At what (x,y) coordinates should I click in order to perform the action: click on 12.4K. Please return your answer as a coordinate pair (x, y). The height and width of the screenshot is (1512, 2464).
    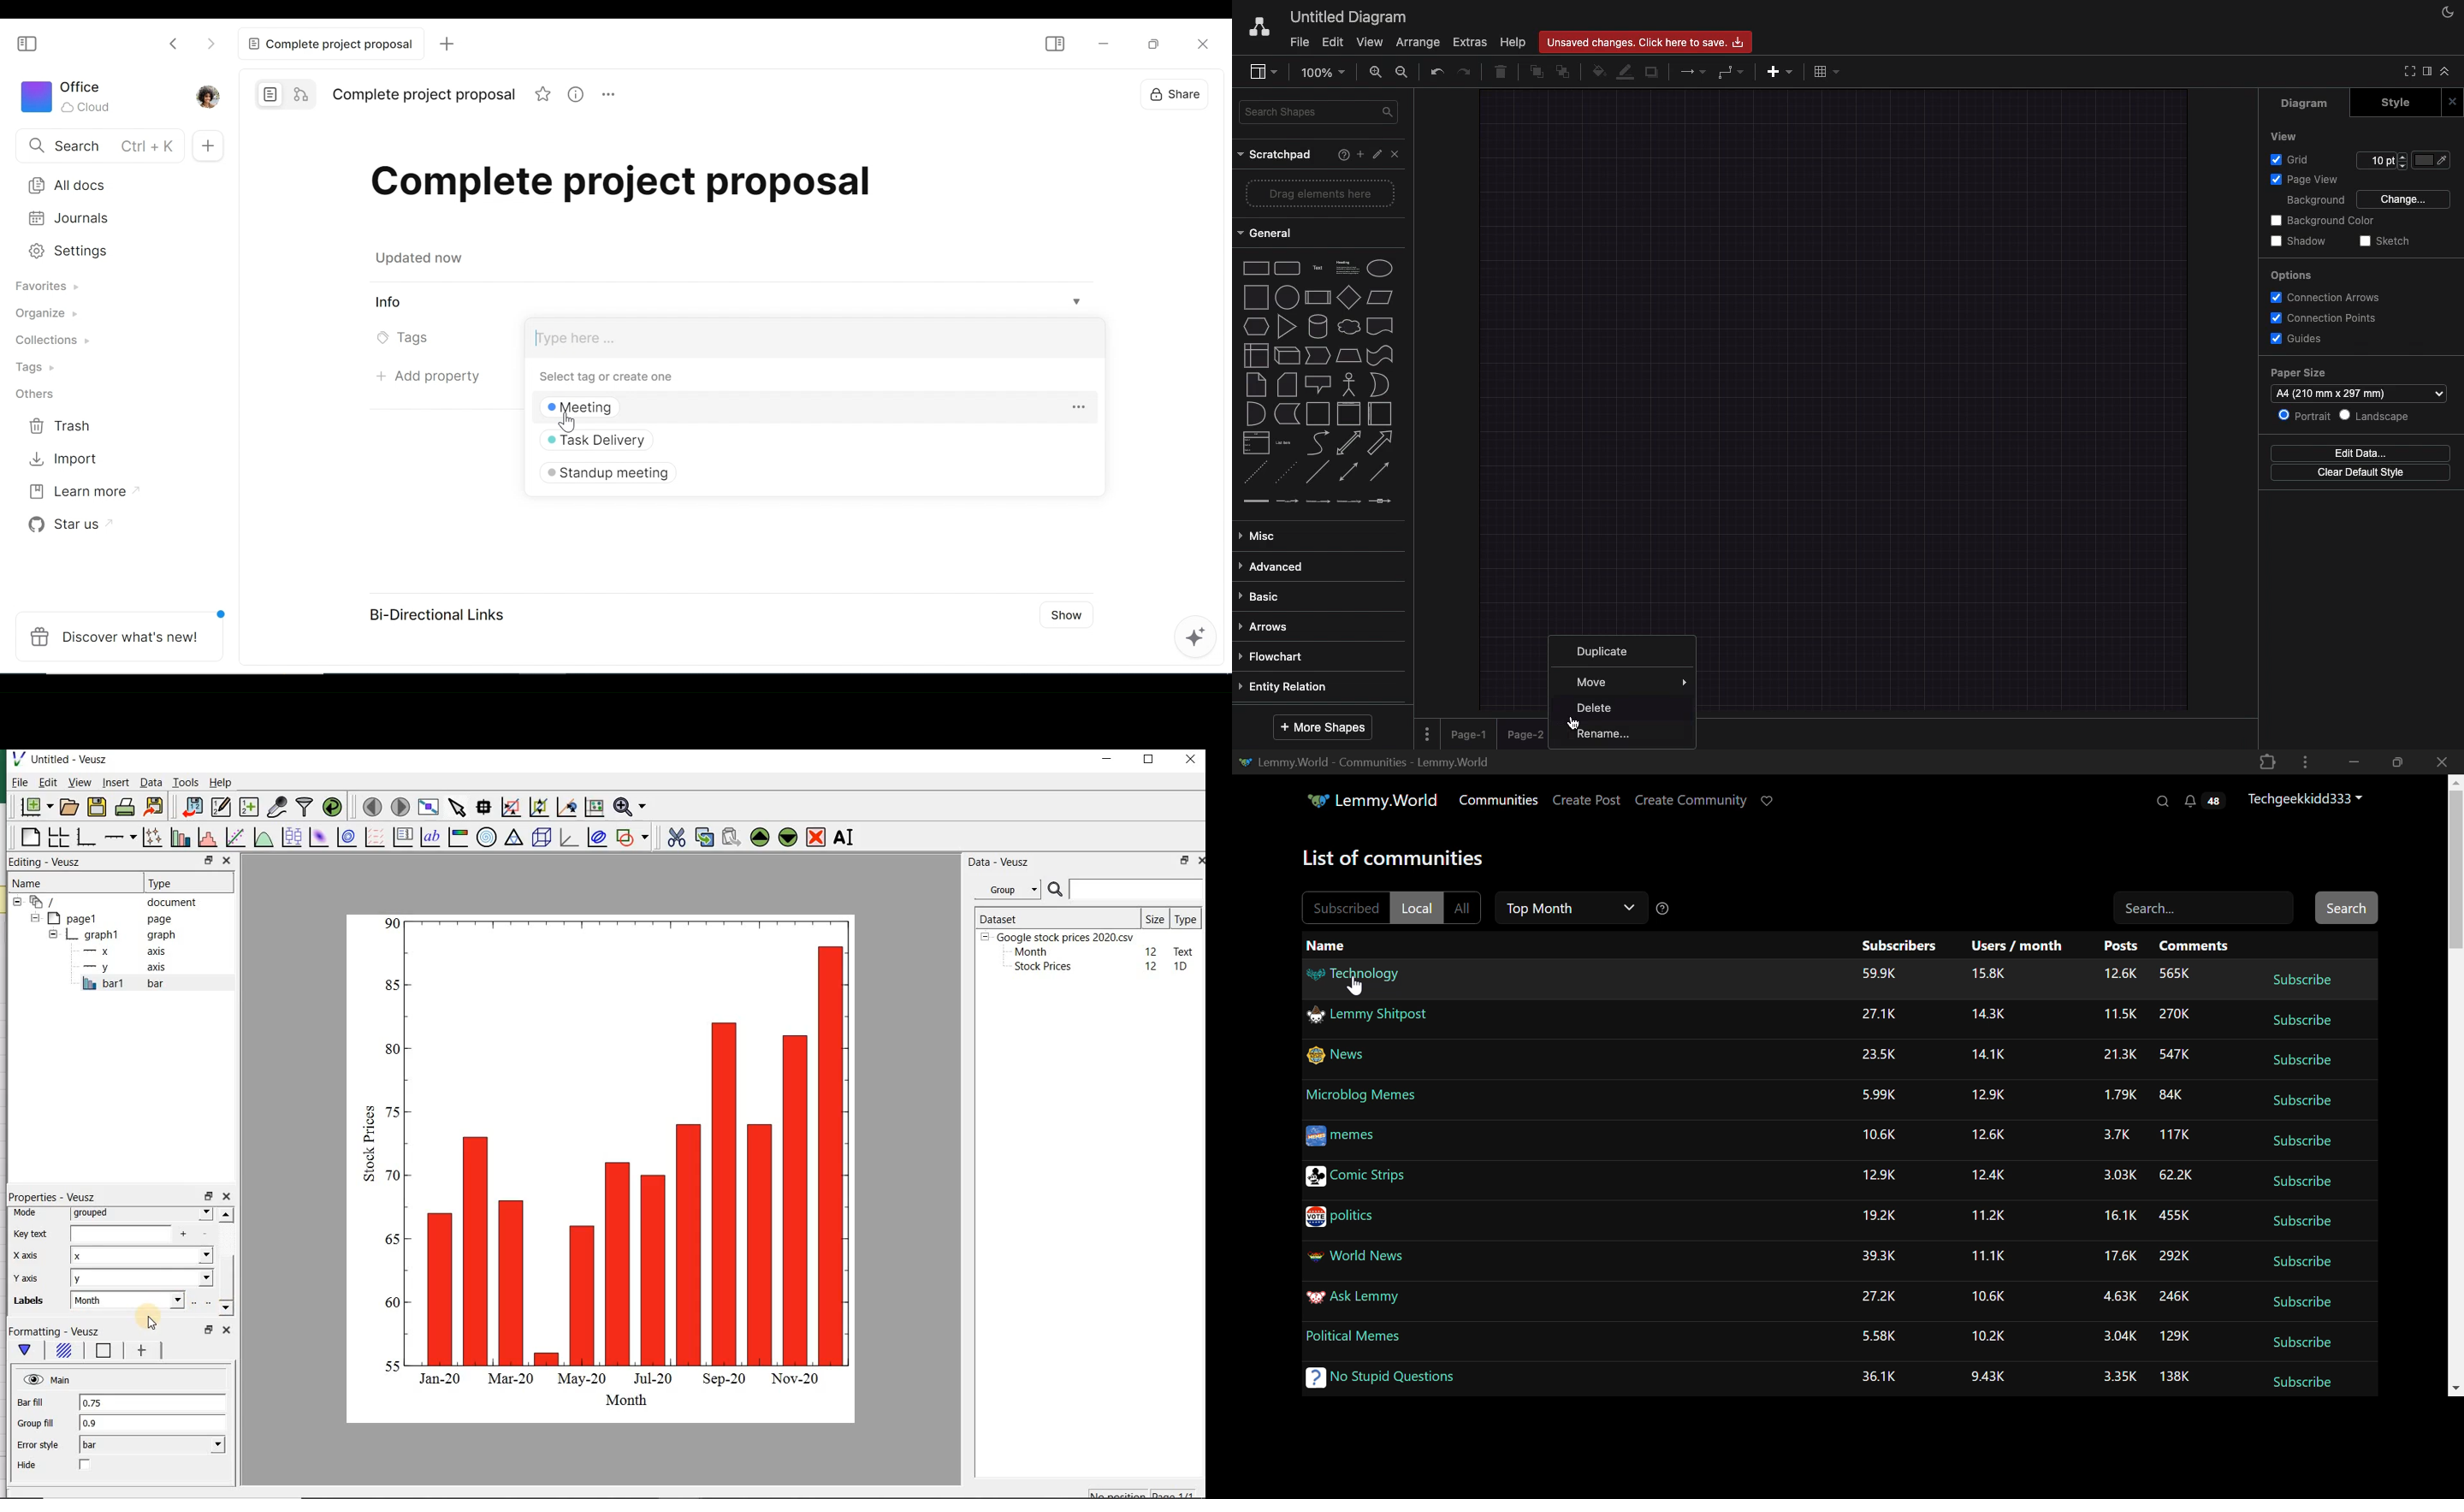
    Looking at the image, I should click on (1988, 1177).